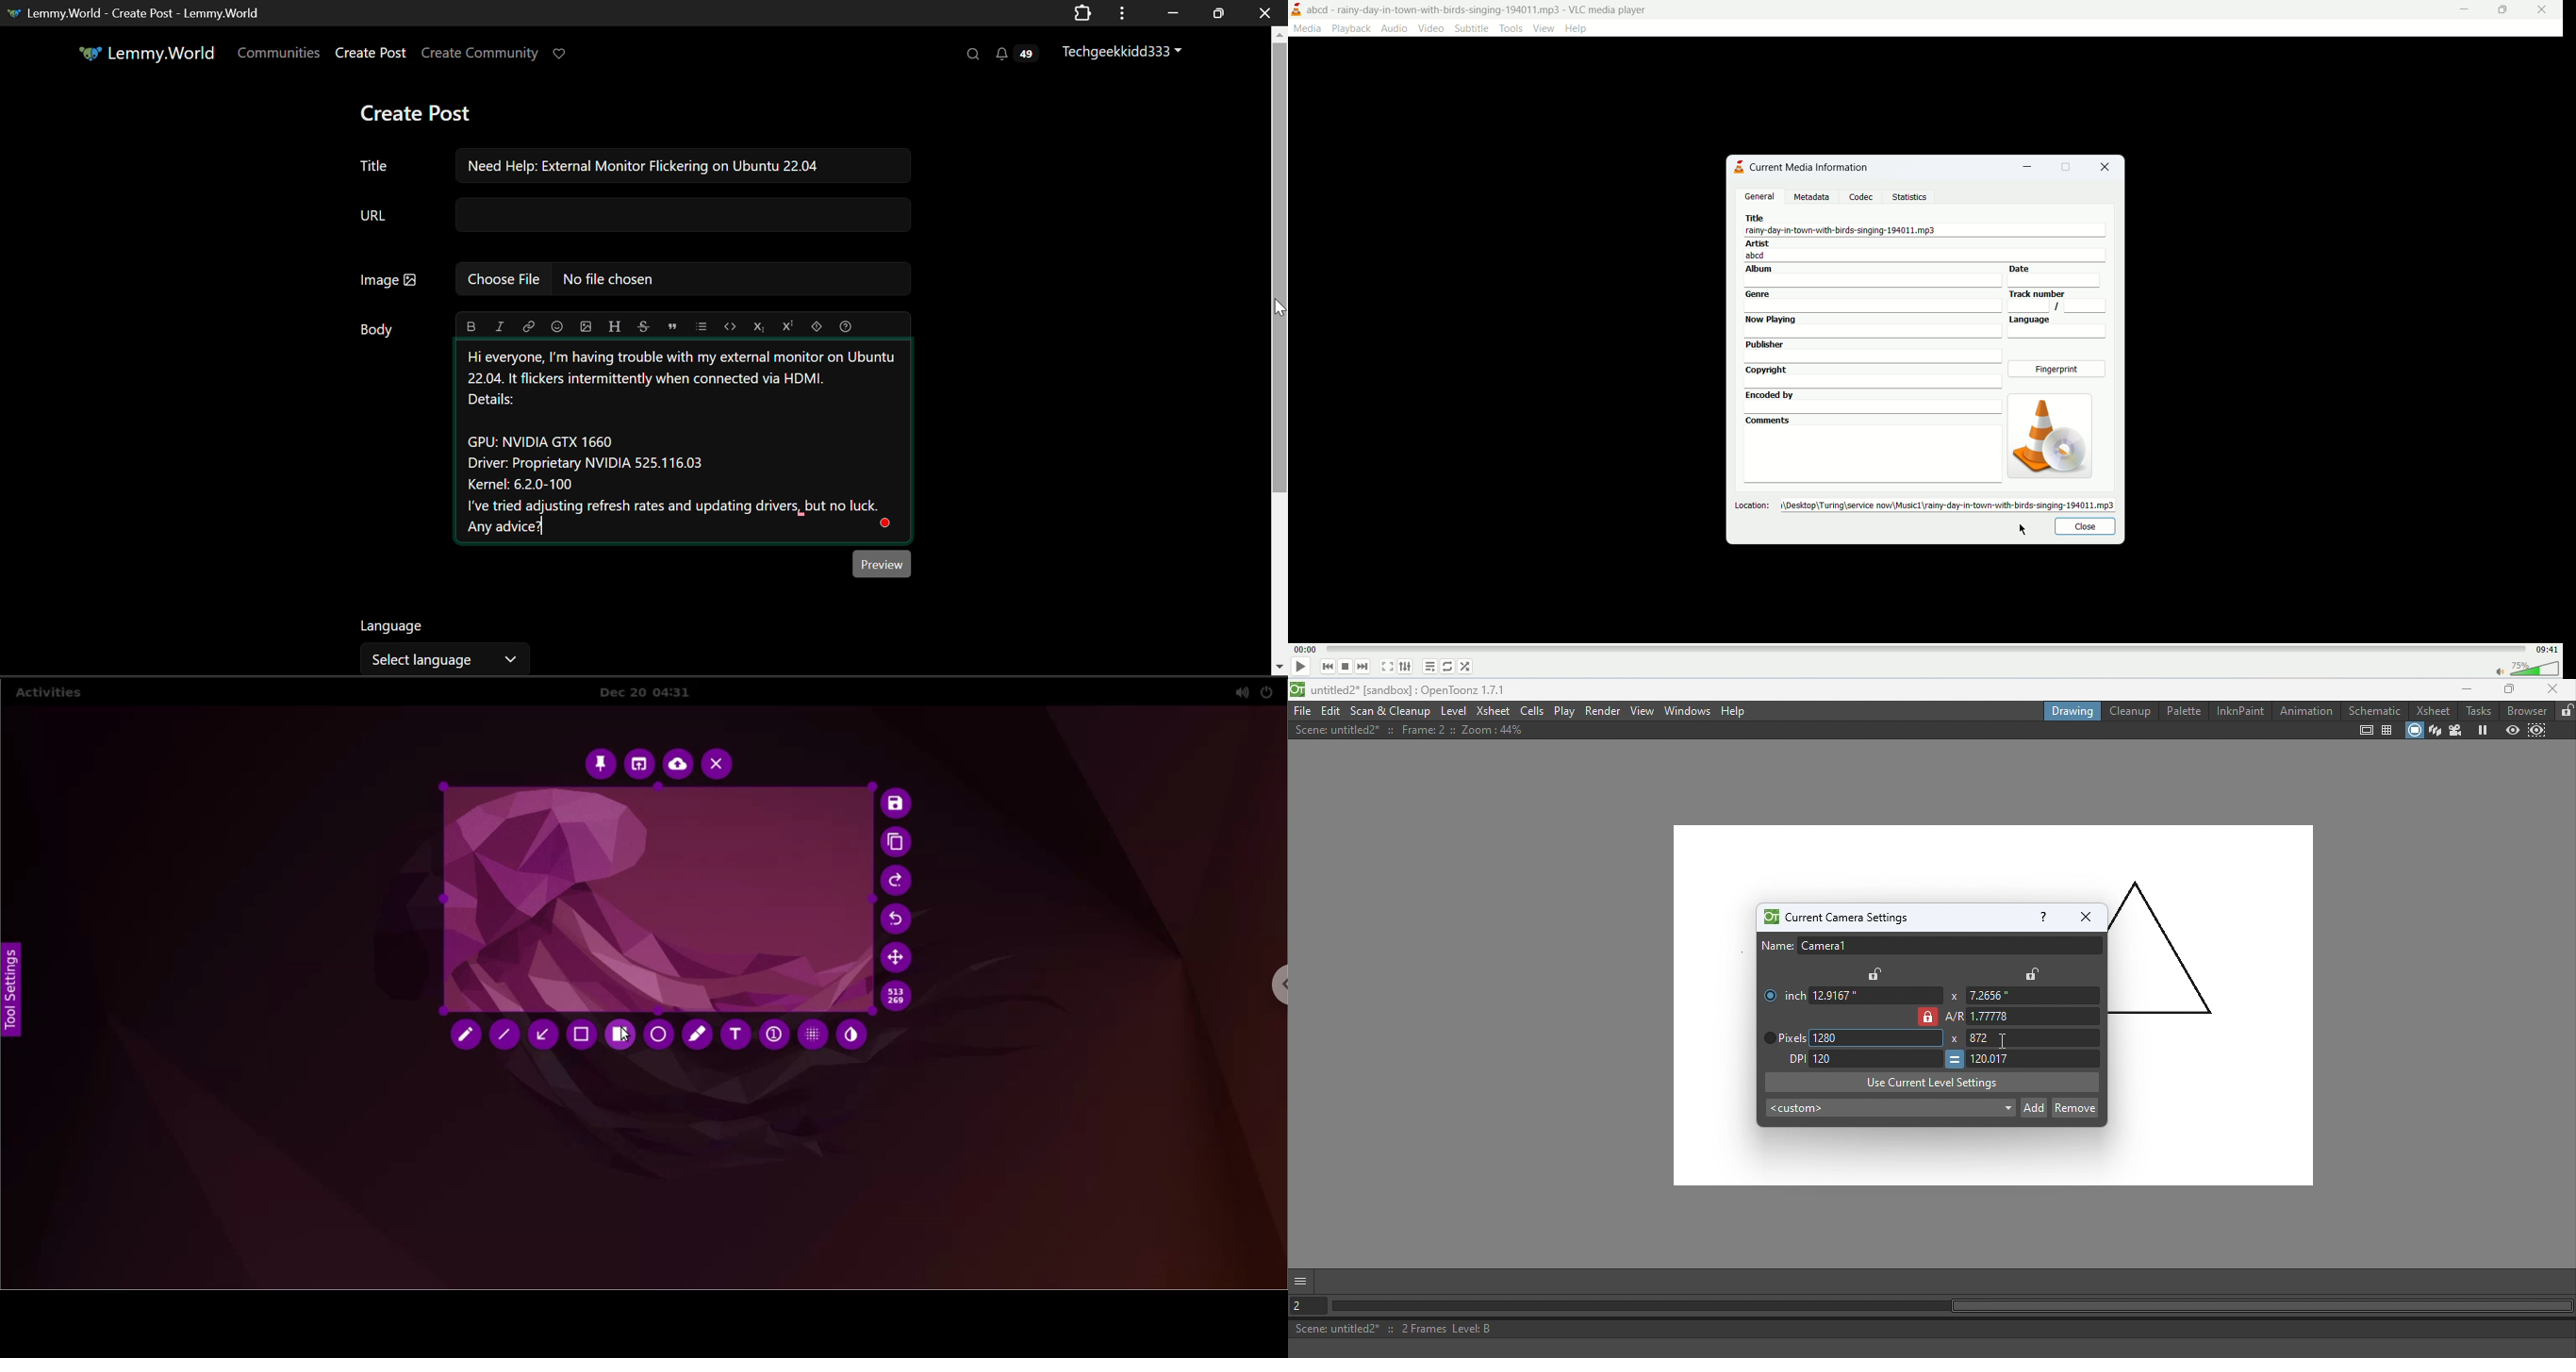 This screenshot has width=2576, height=1372. What do you see at coordinates (1952, 1307) in the screenshot?
I see `Horizontal scroll bar` at bounding box center [1952, 1307].